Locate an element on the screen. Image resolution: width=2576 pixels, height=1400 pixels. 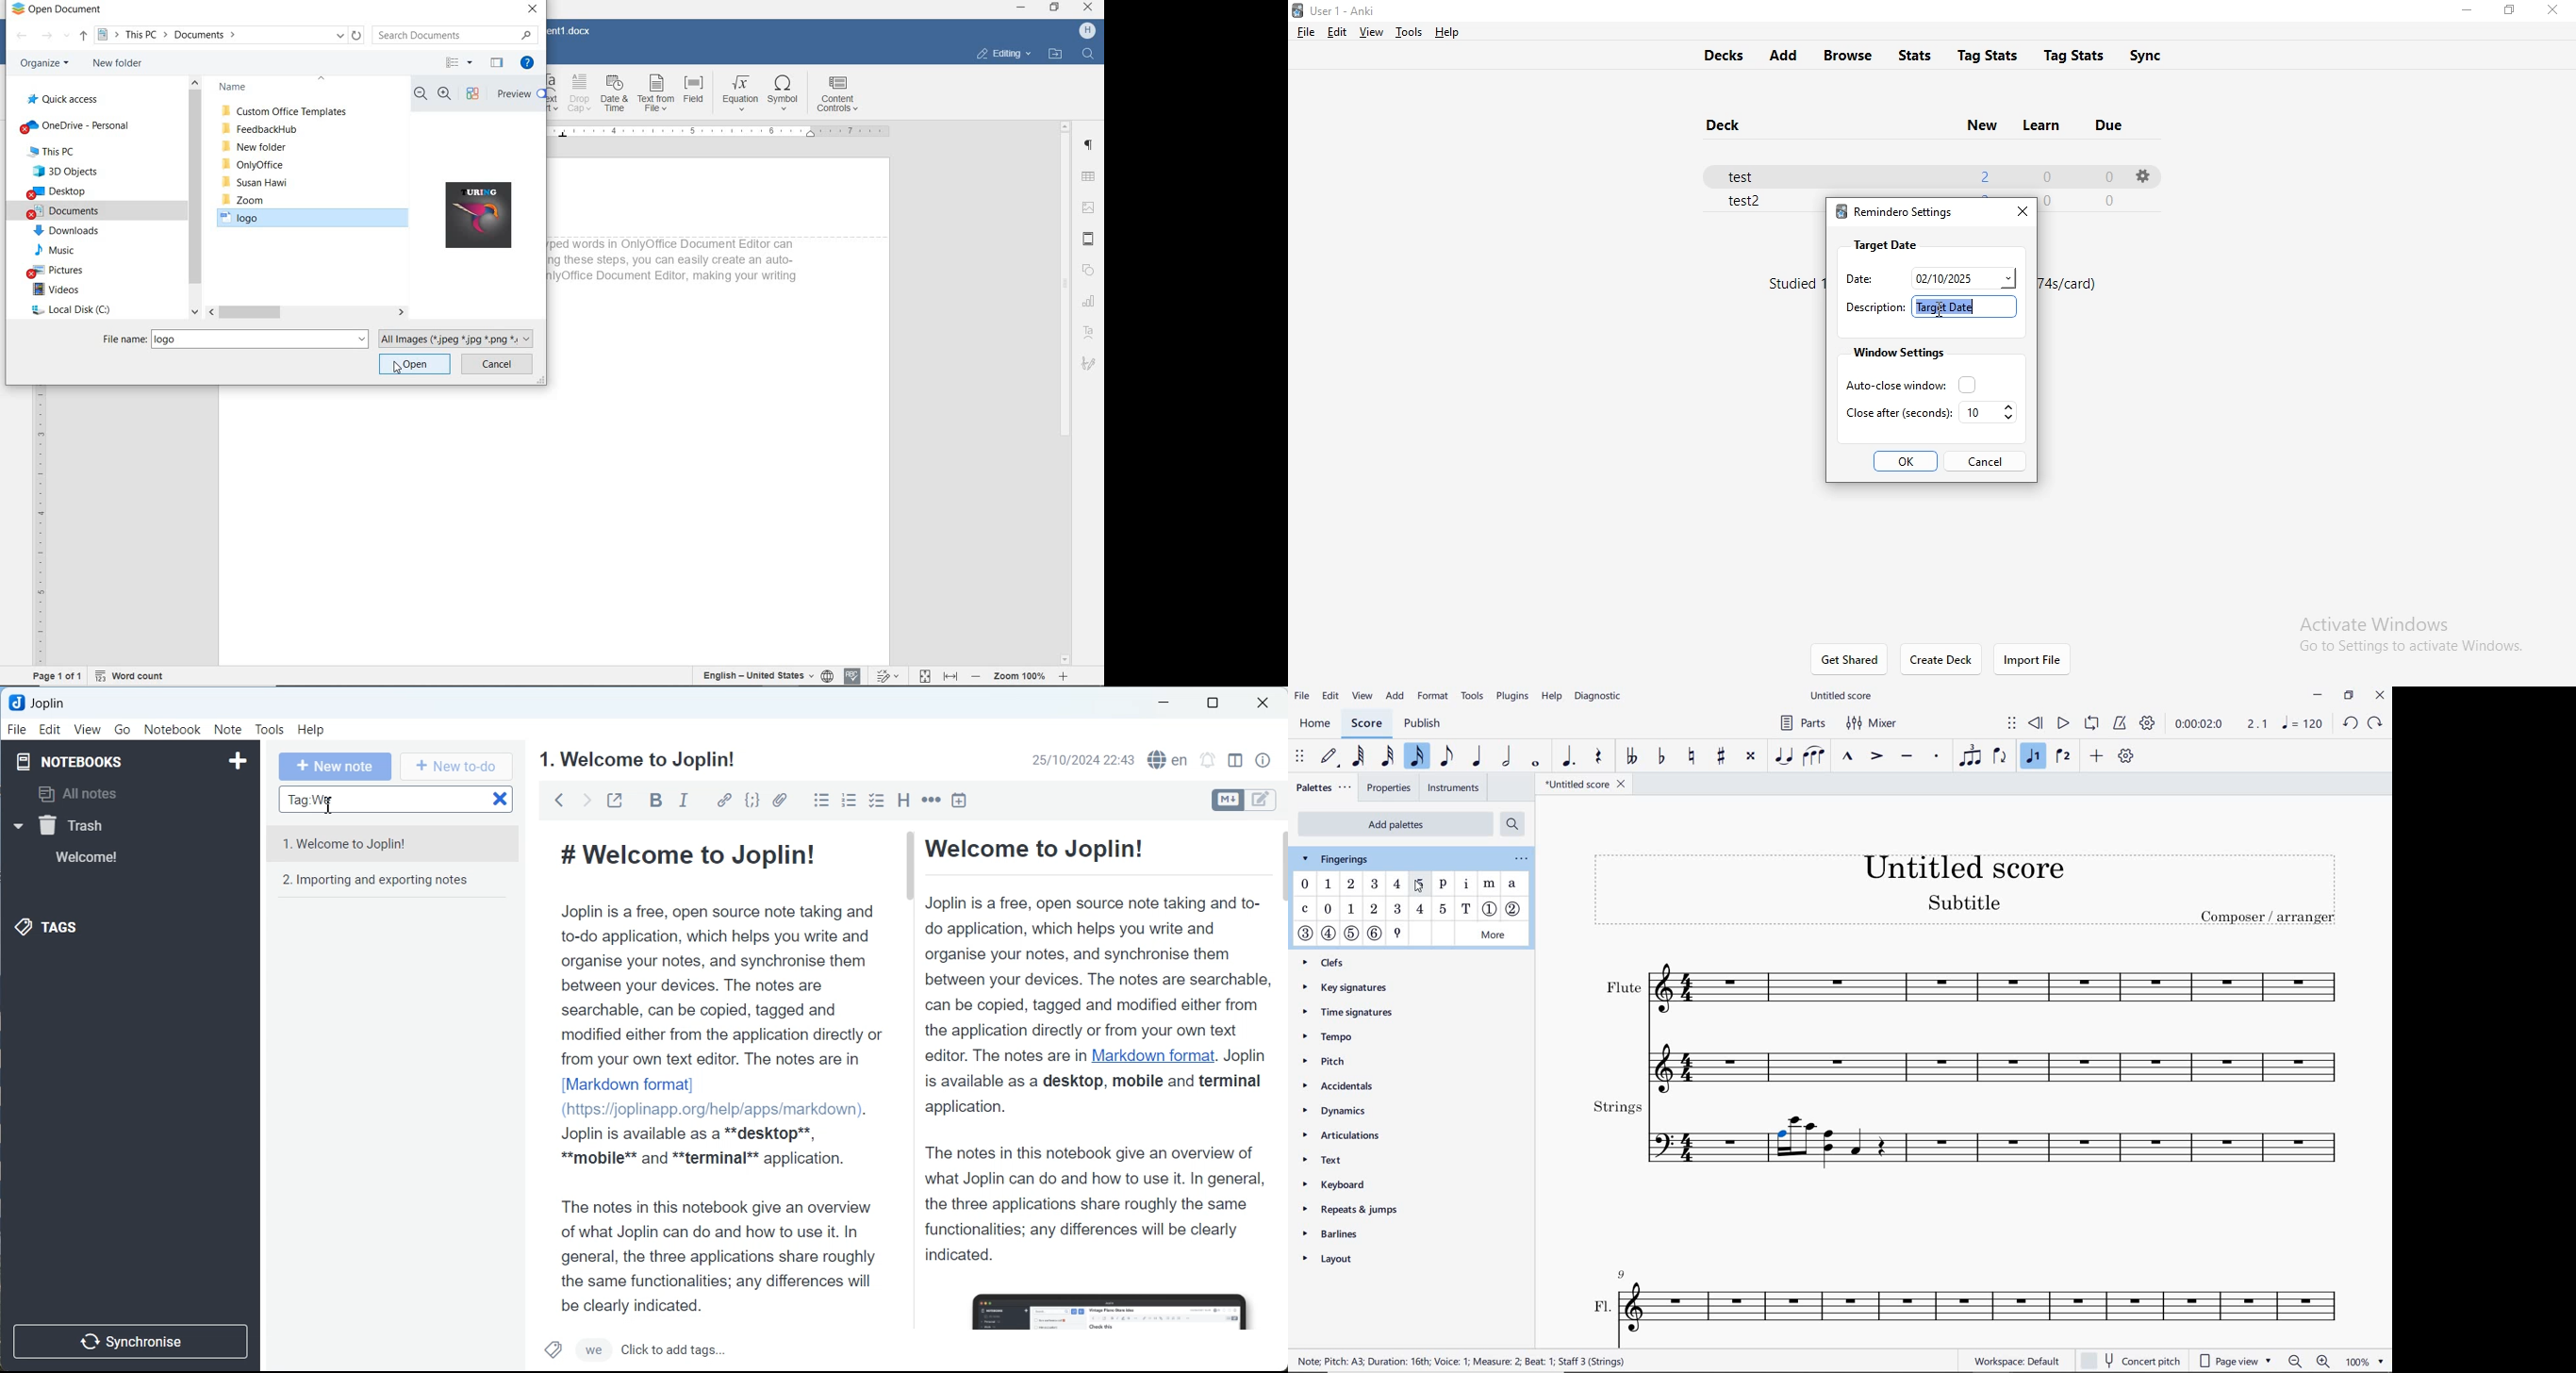
fingering 1 is located at coordinates (1328, 886).